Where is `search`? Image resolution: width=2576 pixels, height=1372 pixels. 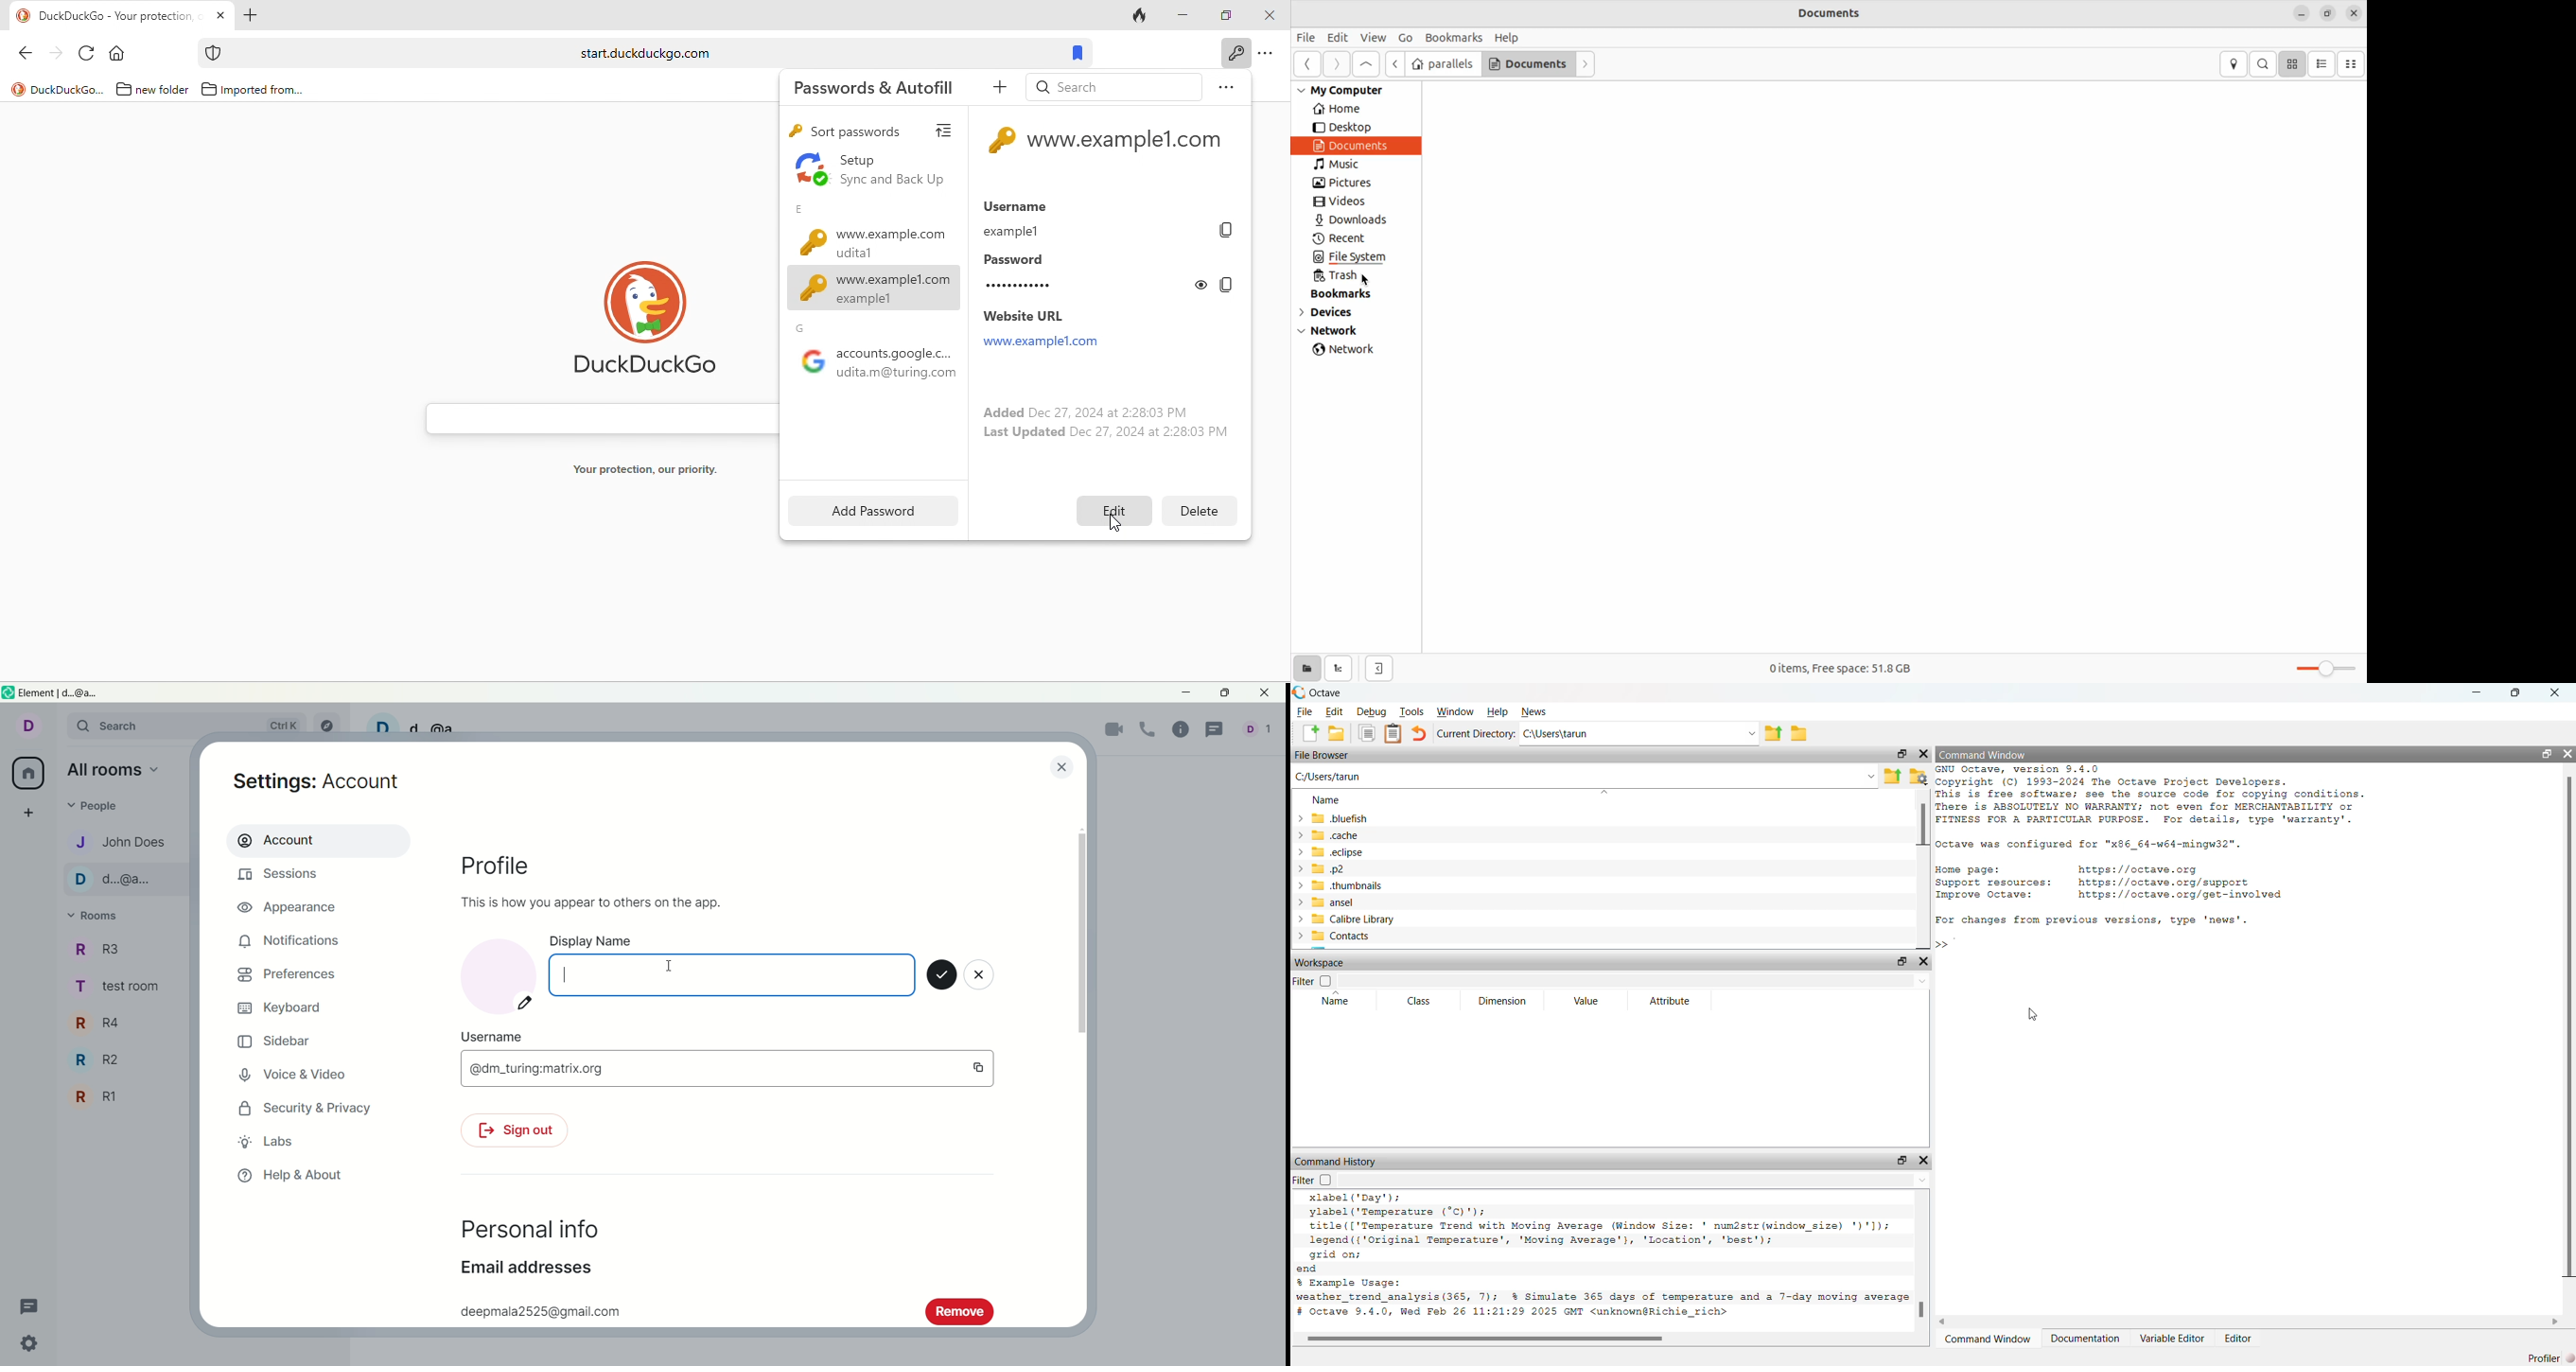 search is located at coordinates (192, 727).